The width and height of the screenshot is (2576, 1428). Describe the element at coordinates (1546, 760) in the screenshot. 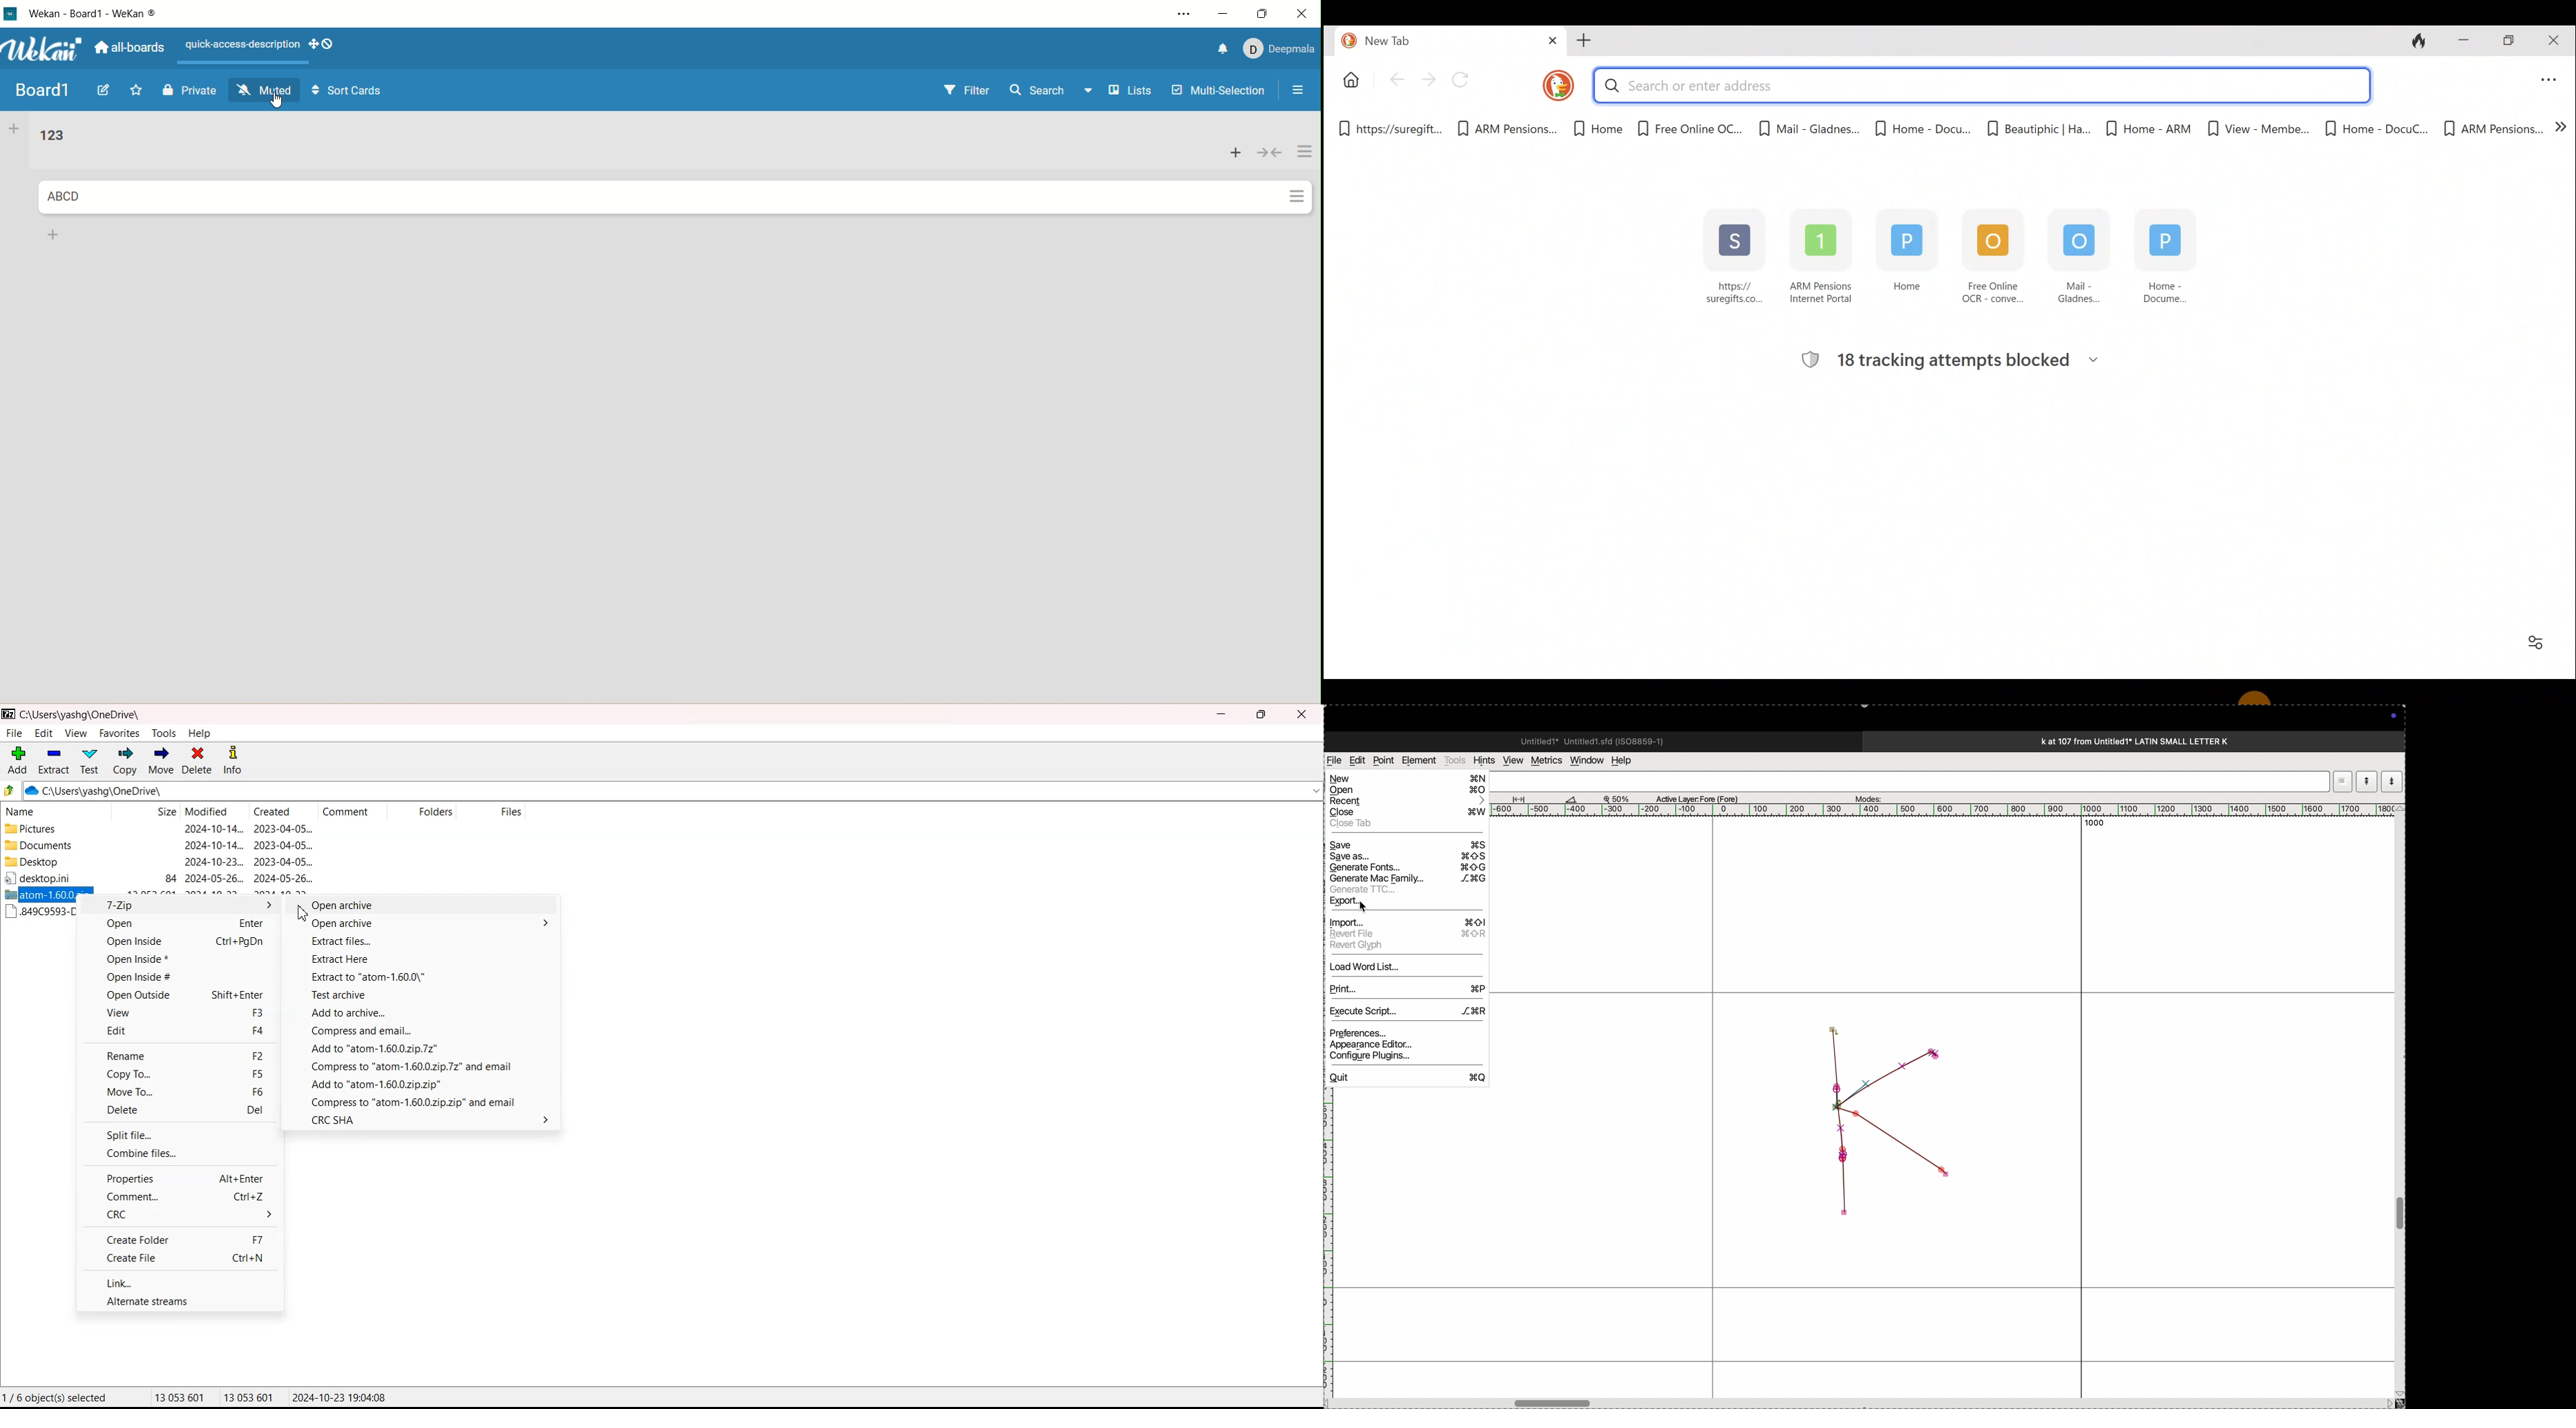

I see `metrics` at that location.